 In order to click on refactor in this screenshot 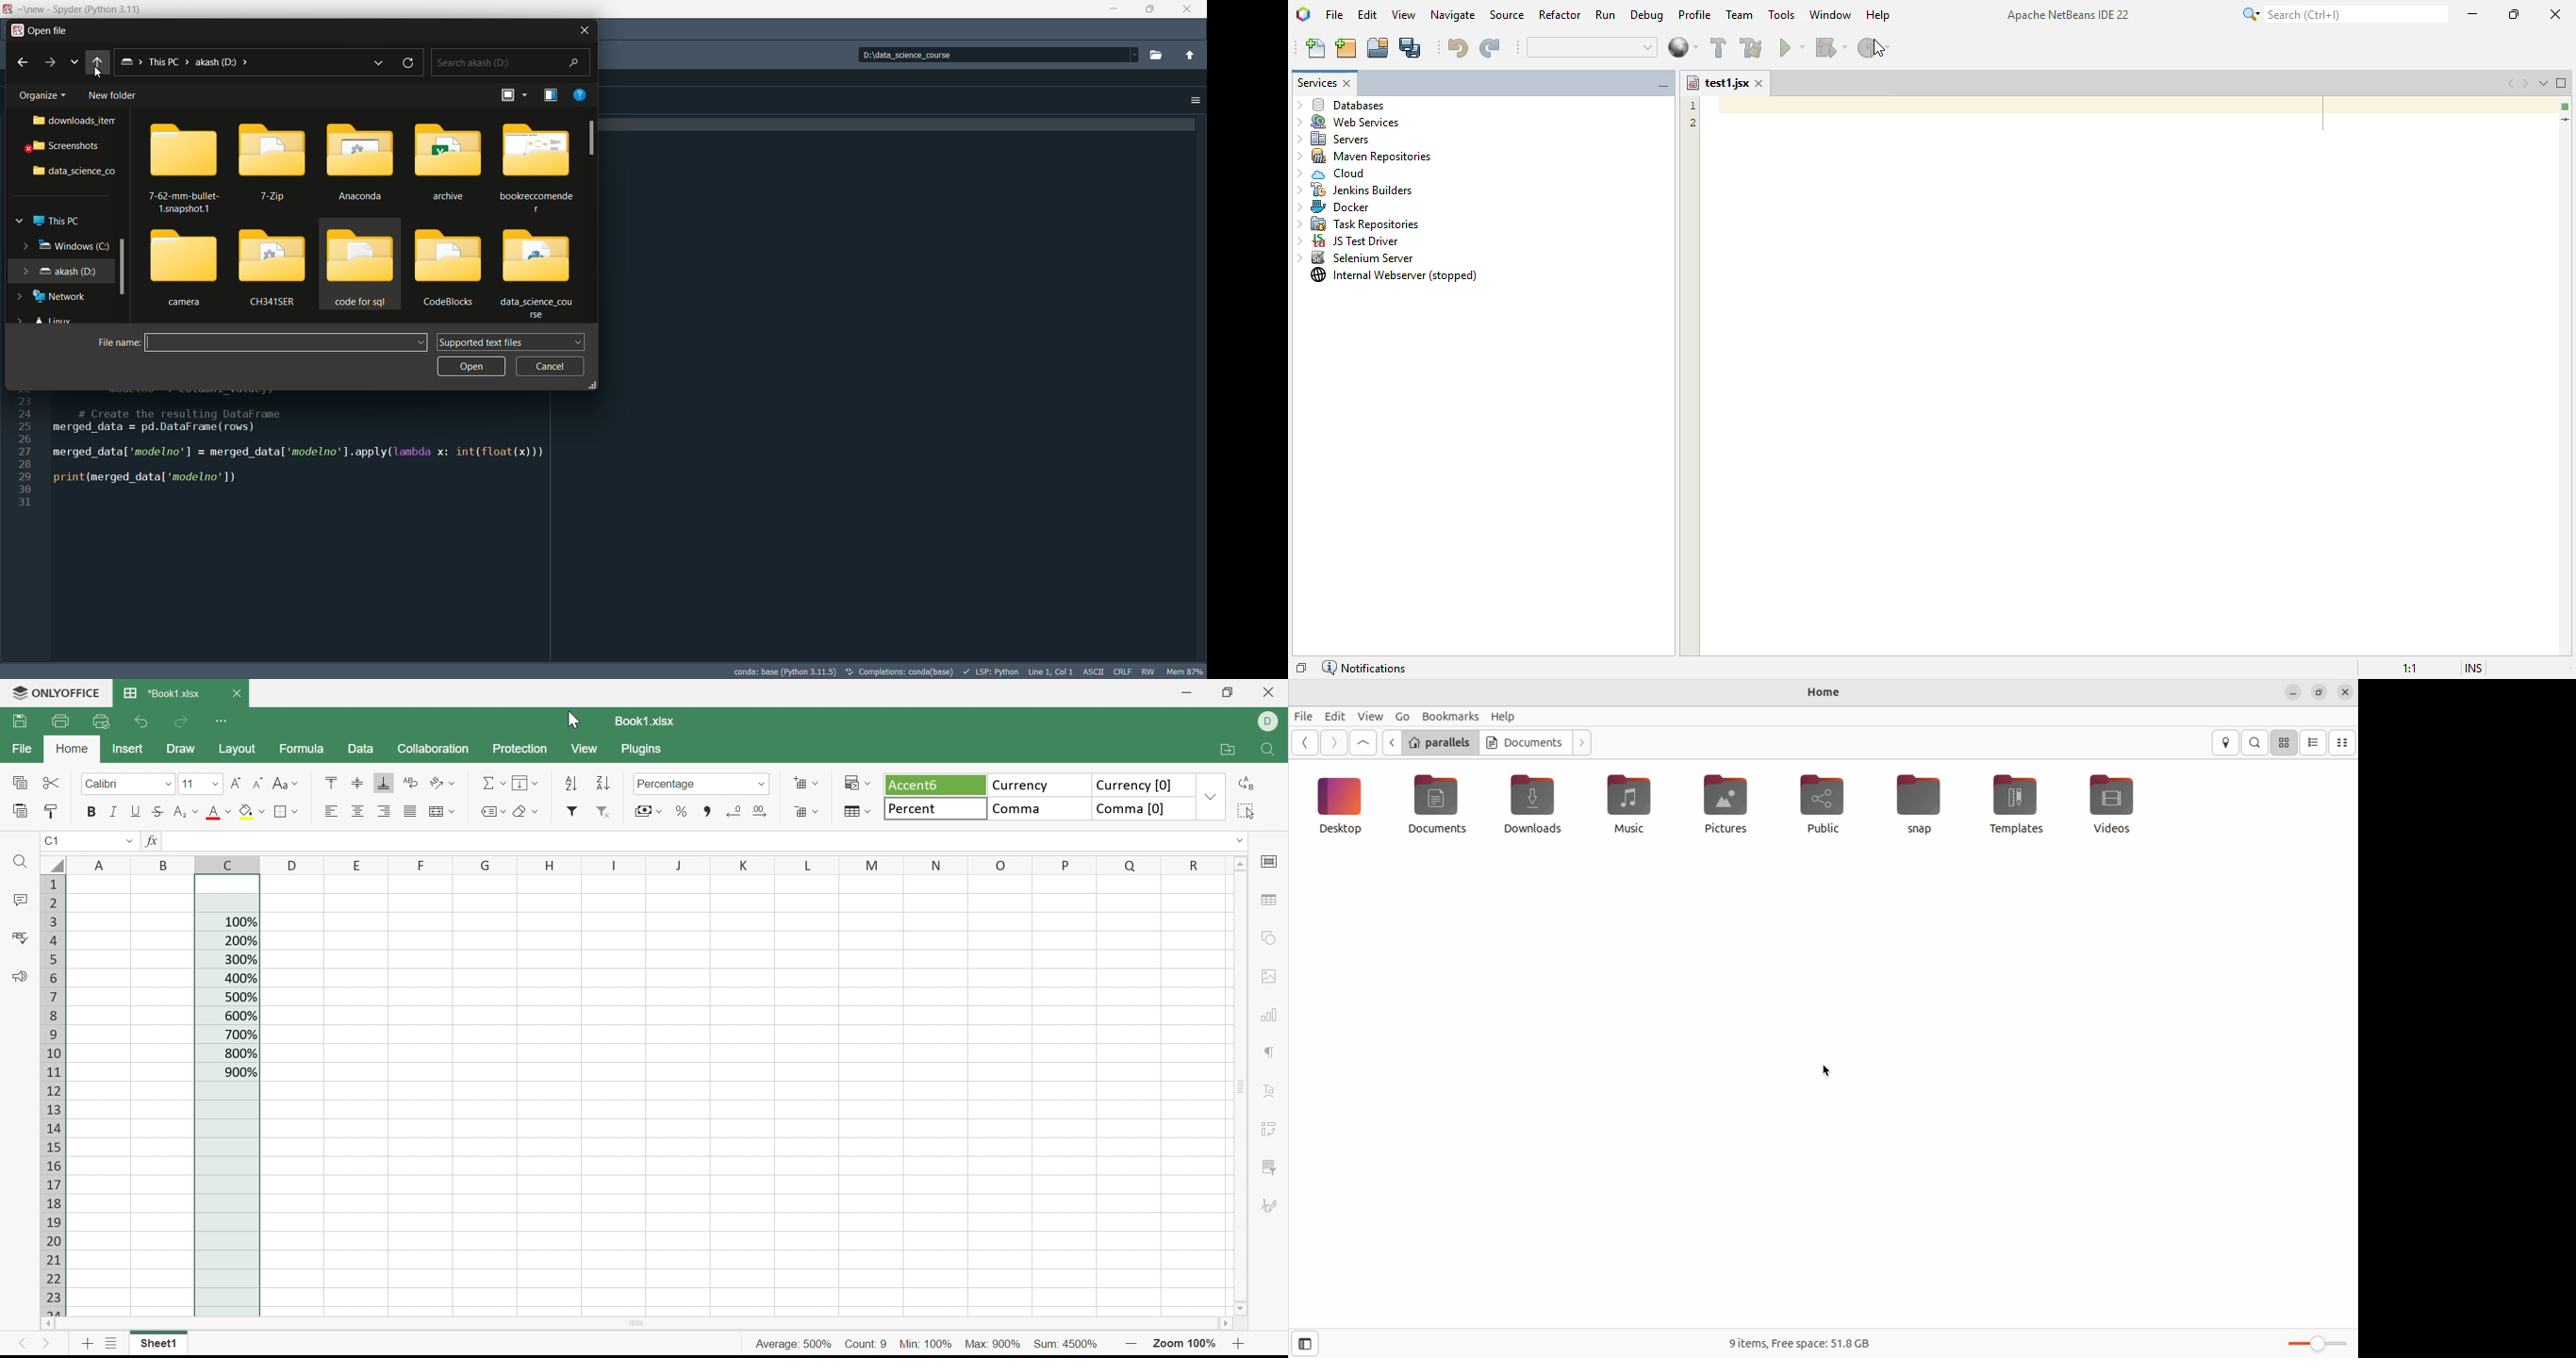, I will do `click(1560, 14)`.